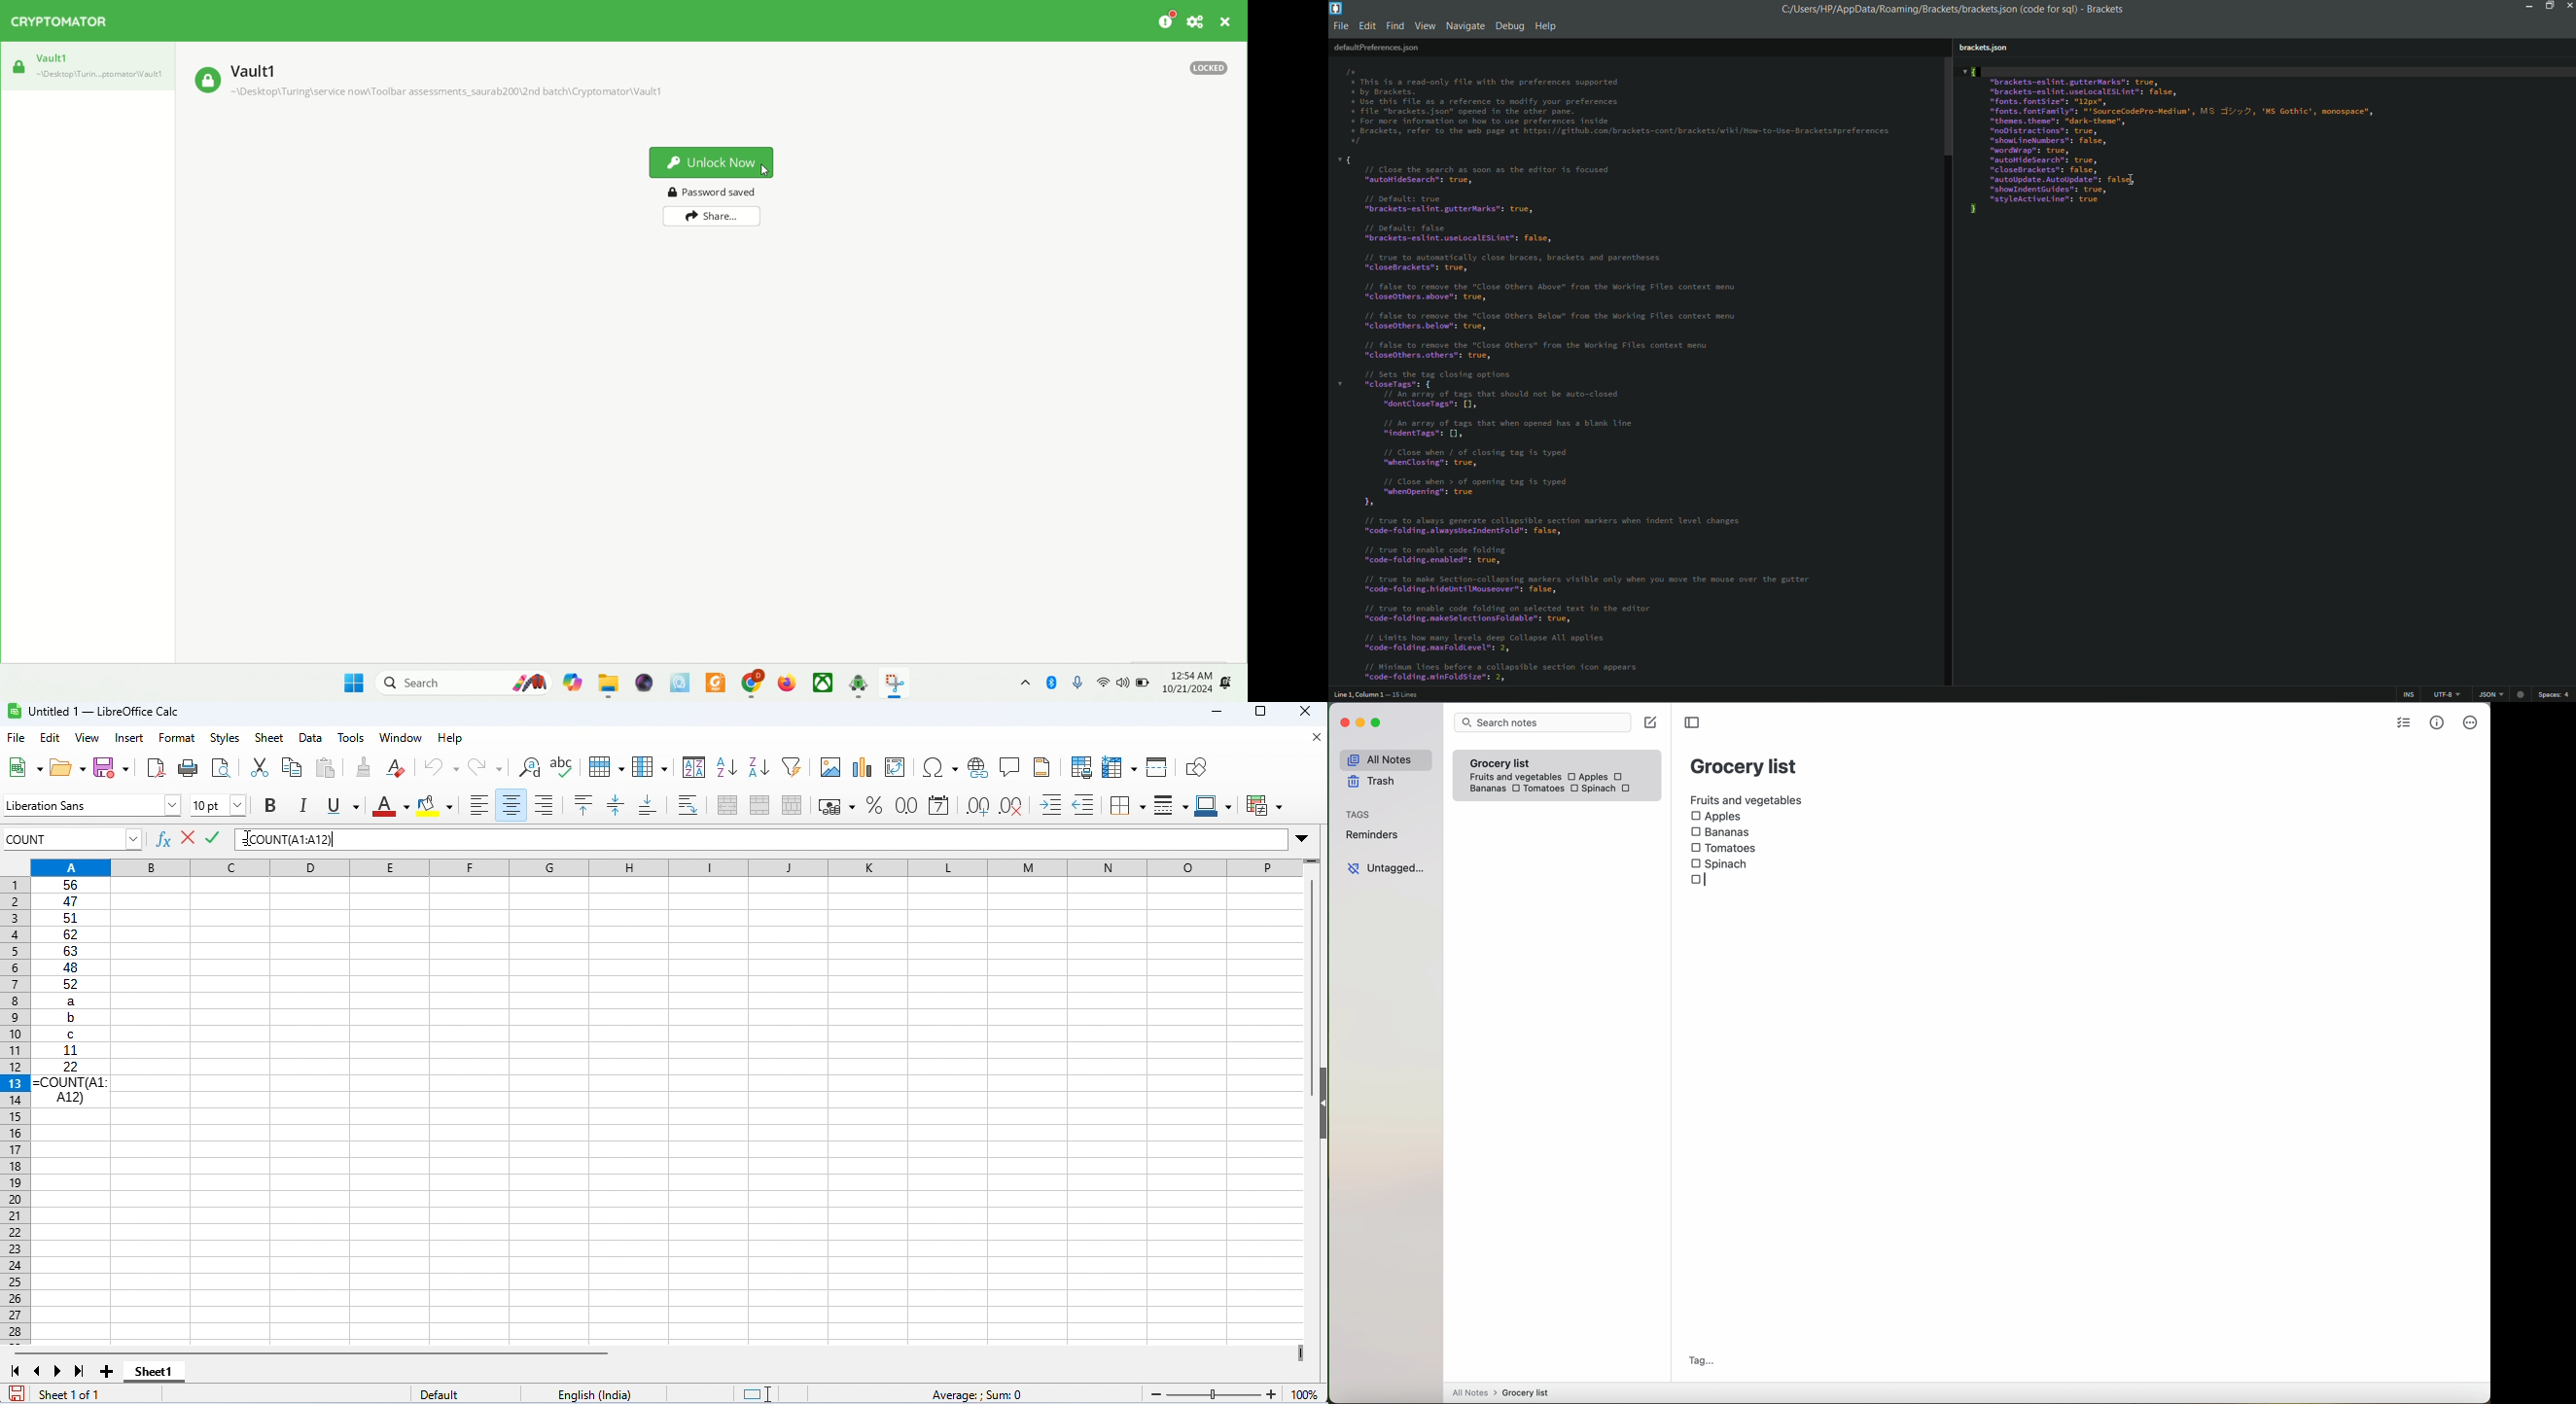 The height and width of the screenshot is (1428, 2576). What do you see at coordinates (1086, 804) in the screenshot?
I see `decrease indent` at bounding box center [1086, 804].